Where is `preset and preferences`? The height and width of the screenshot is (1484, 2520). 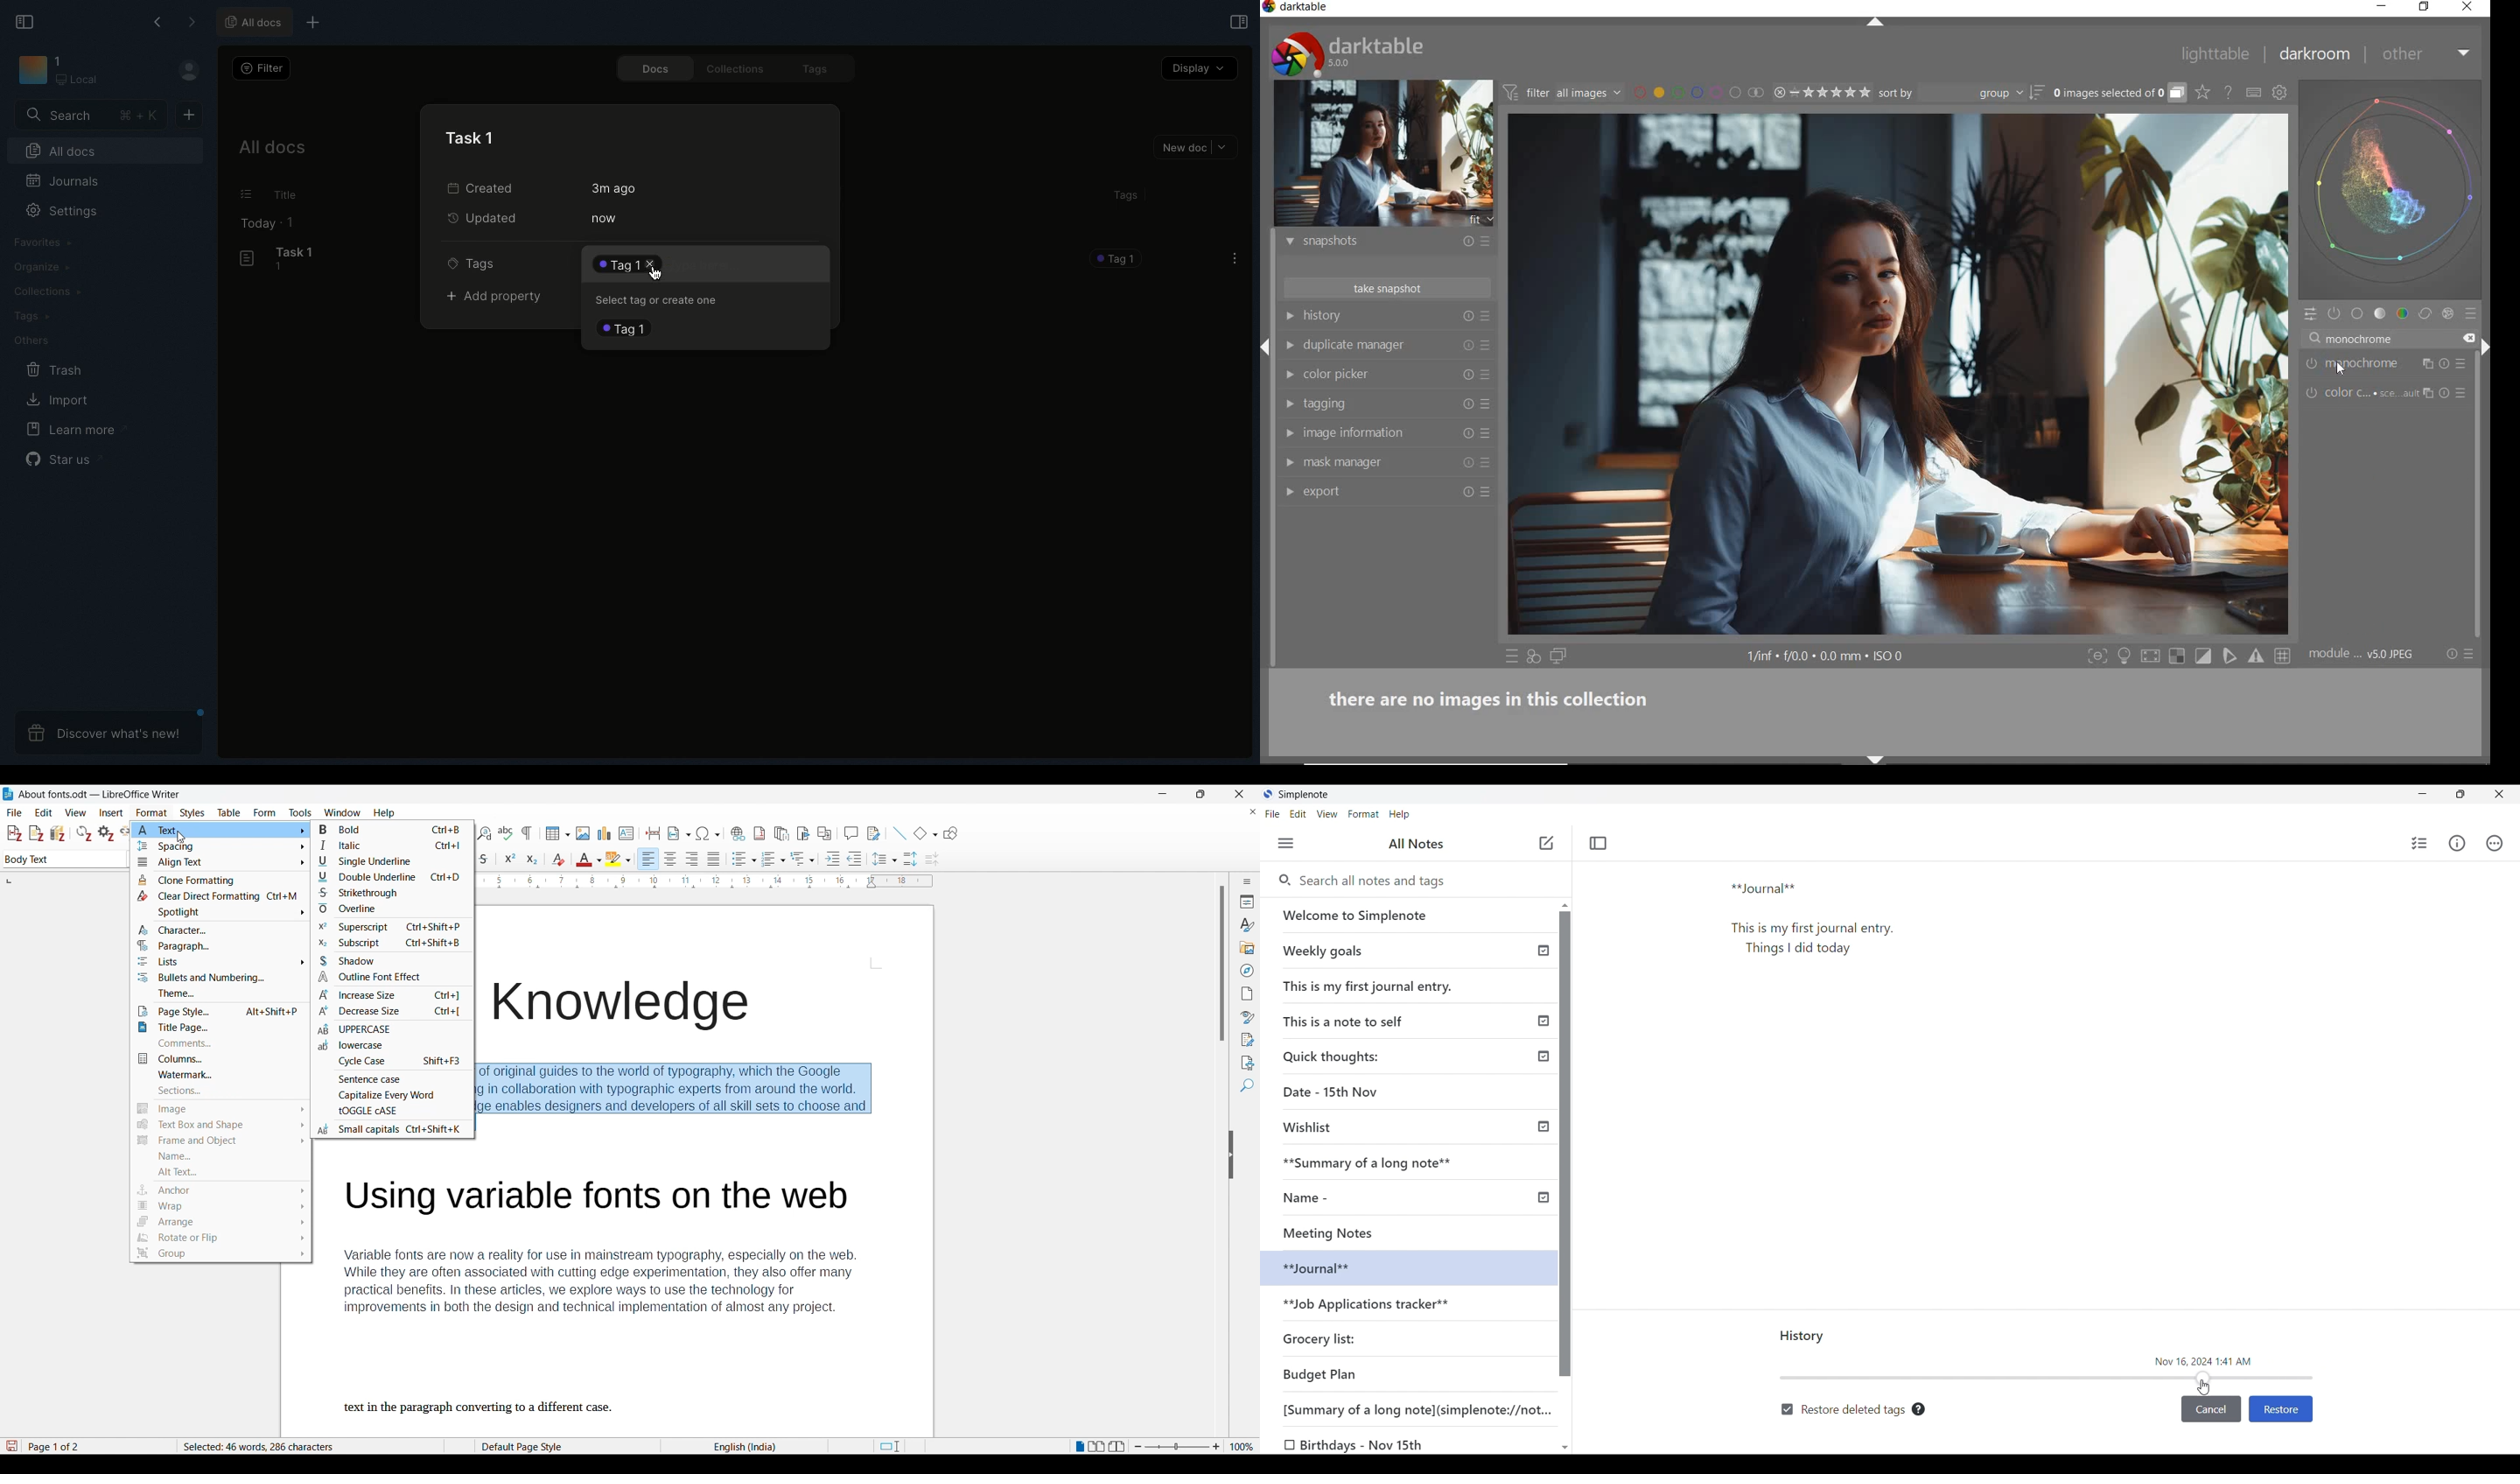
preset and preferences is located at coordinates (1489, 375).